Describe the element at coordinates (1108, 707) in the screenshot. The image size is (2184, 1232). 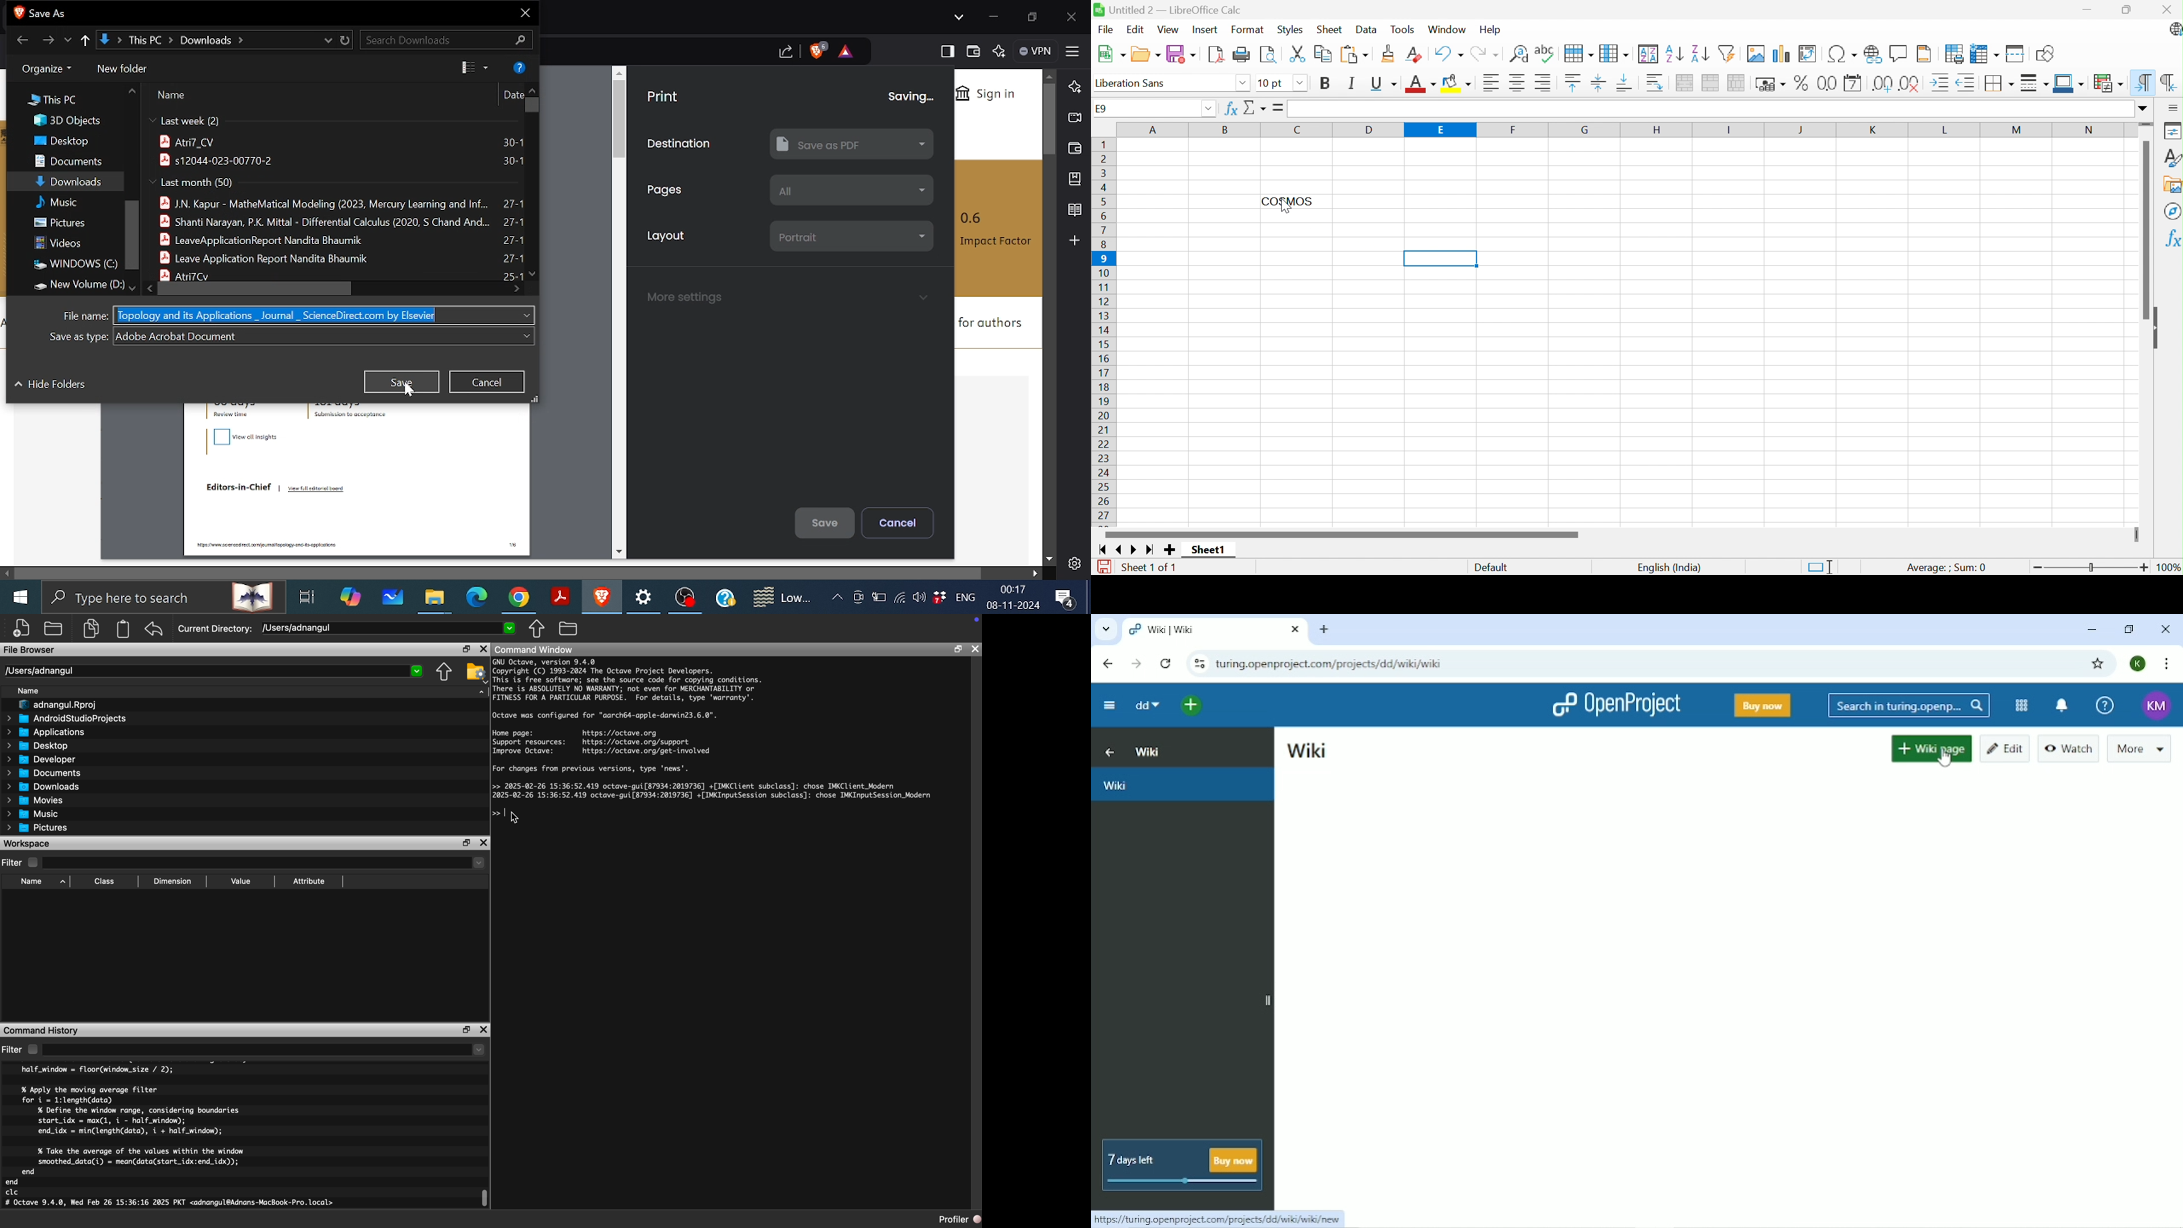
I see `Collapse project menu` at that location.